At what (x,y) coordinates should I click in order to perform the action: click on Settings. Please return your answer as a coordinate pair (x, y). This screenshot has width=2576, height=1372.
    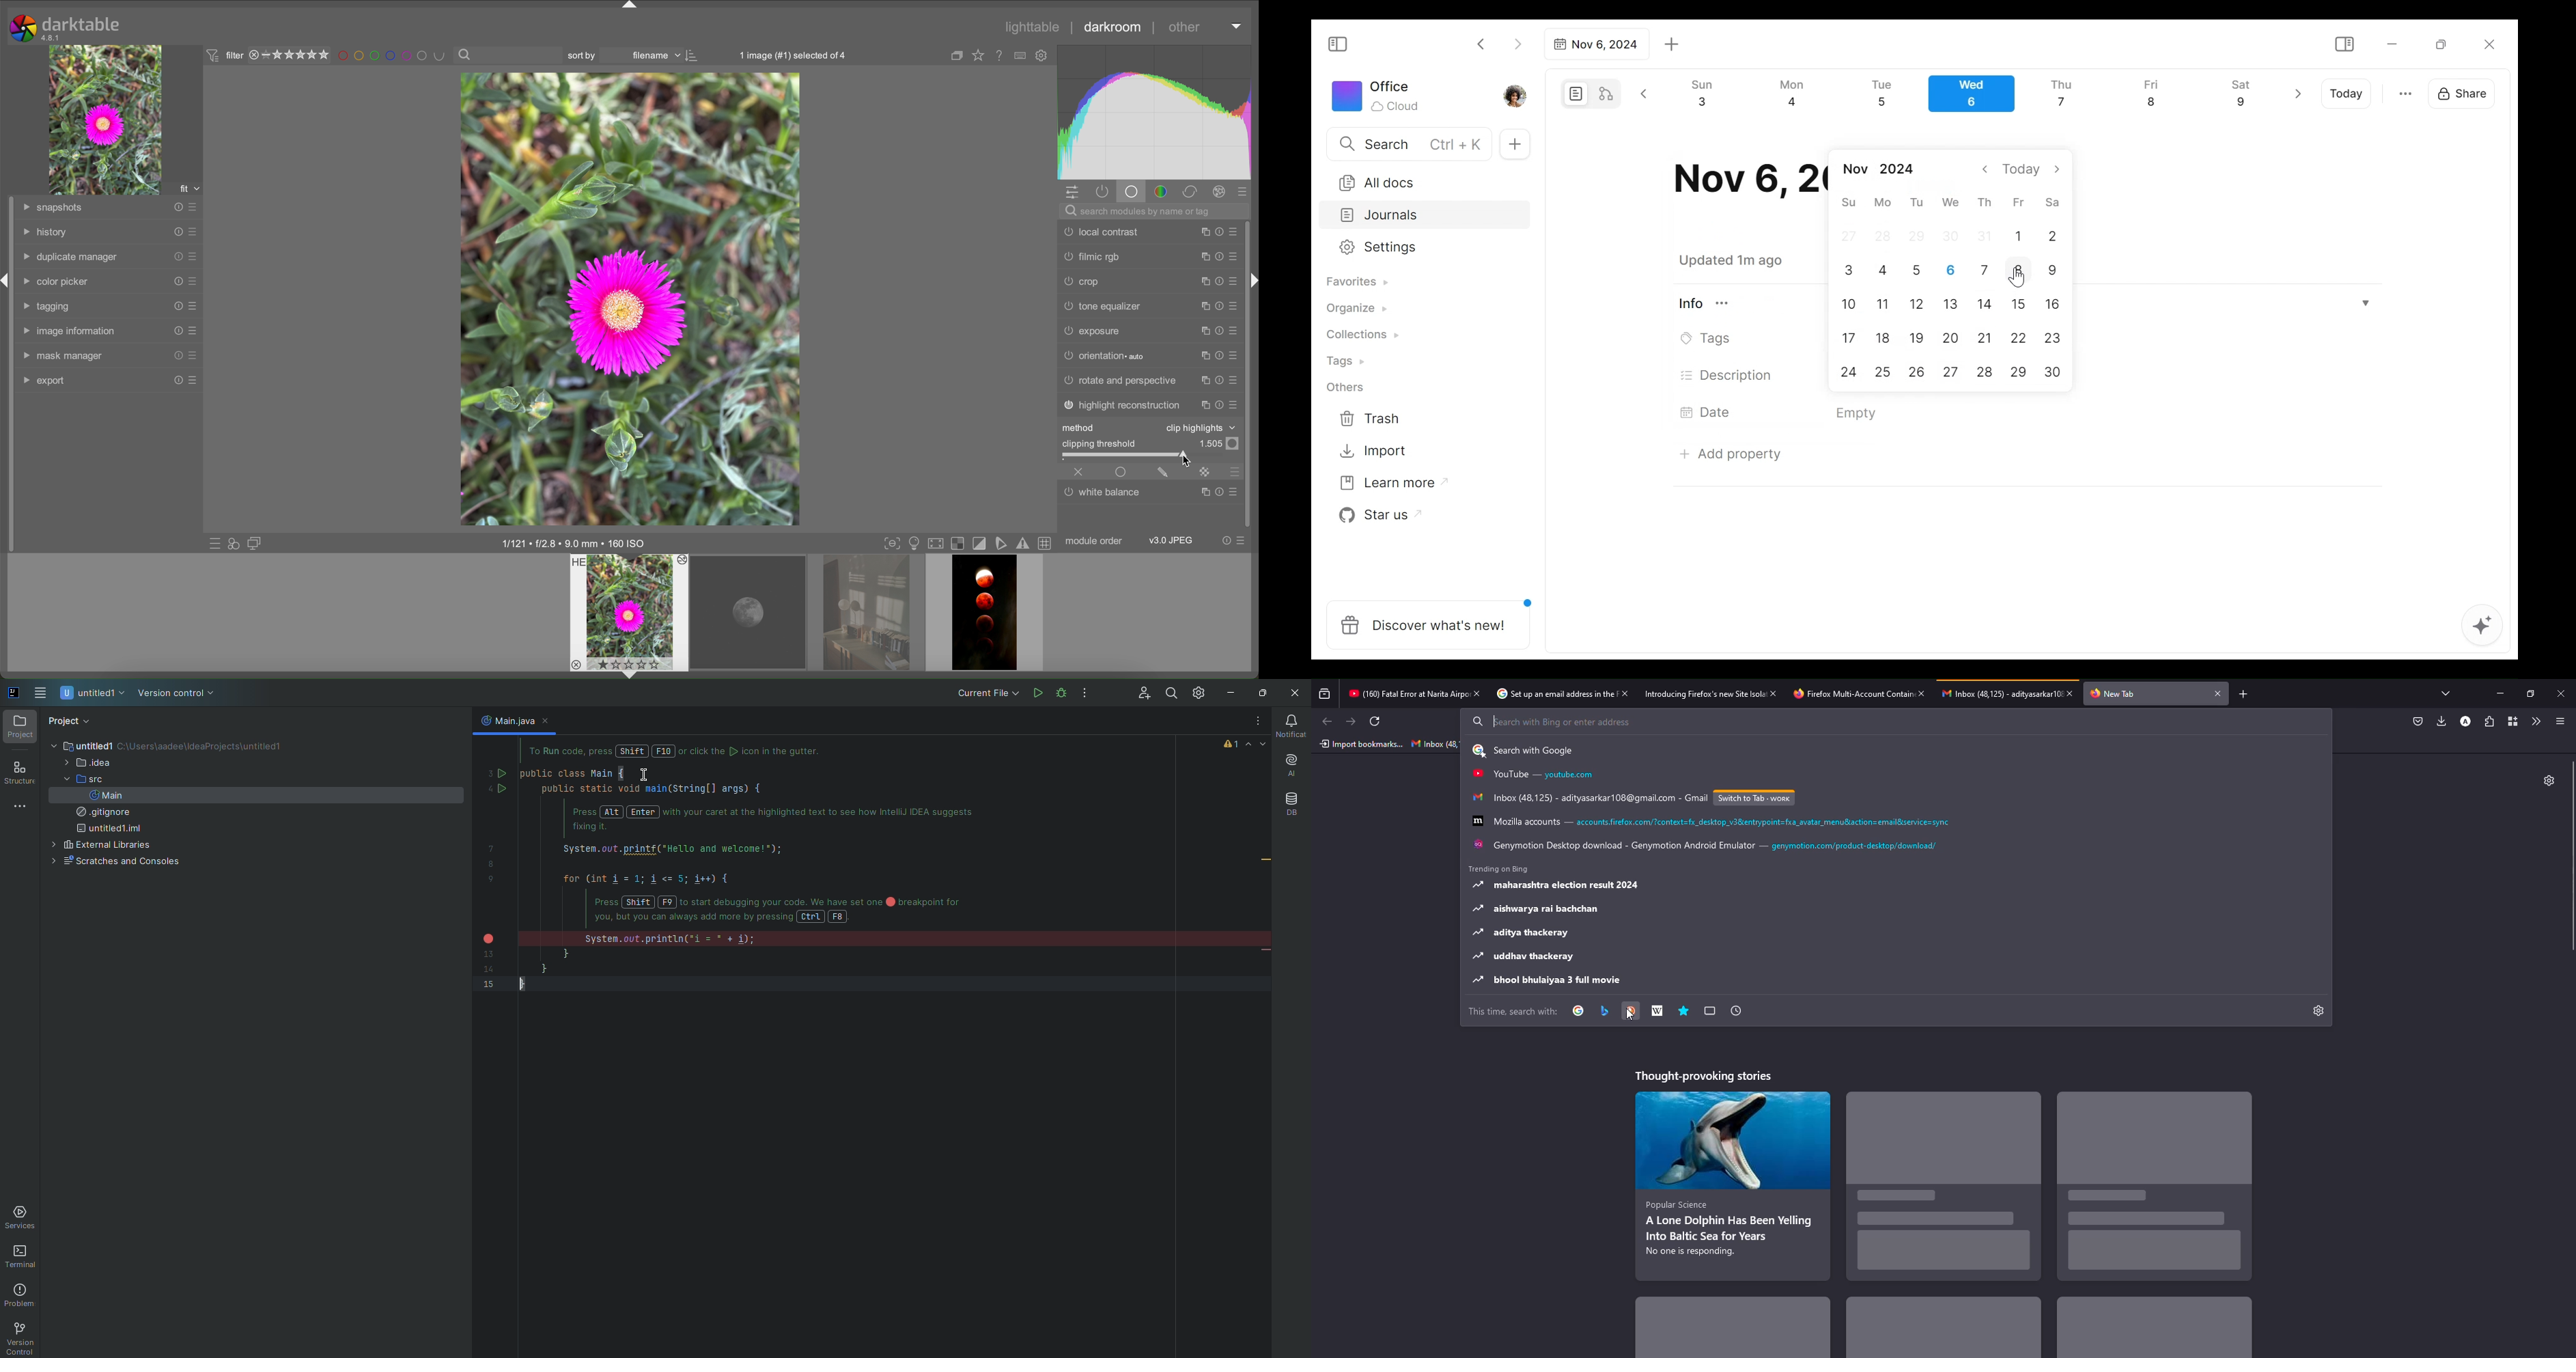
    Looking at the image, I should click on (1201, 692).